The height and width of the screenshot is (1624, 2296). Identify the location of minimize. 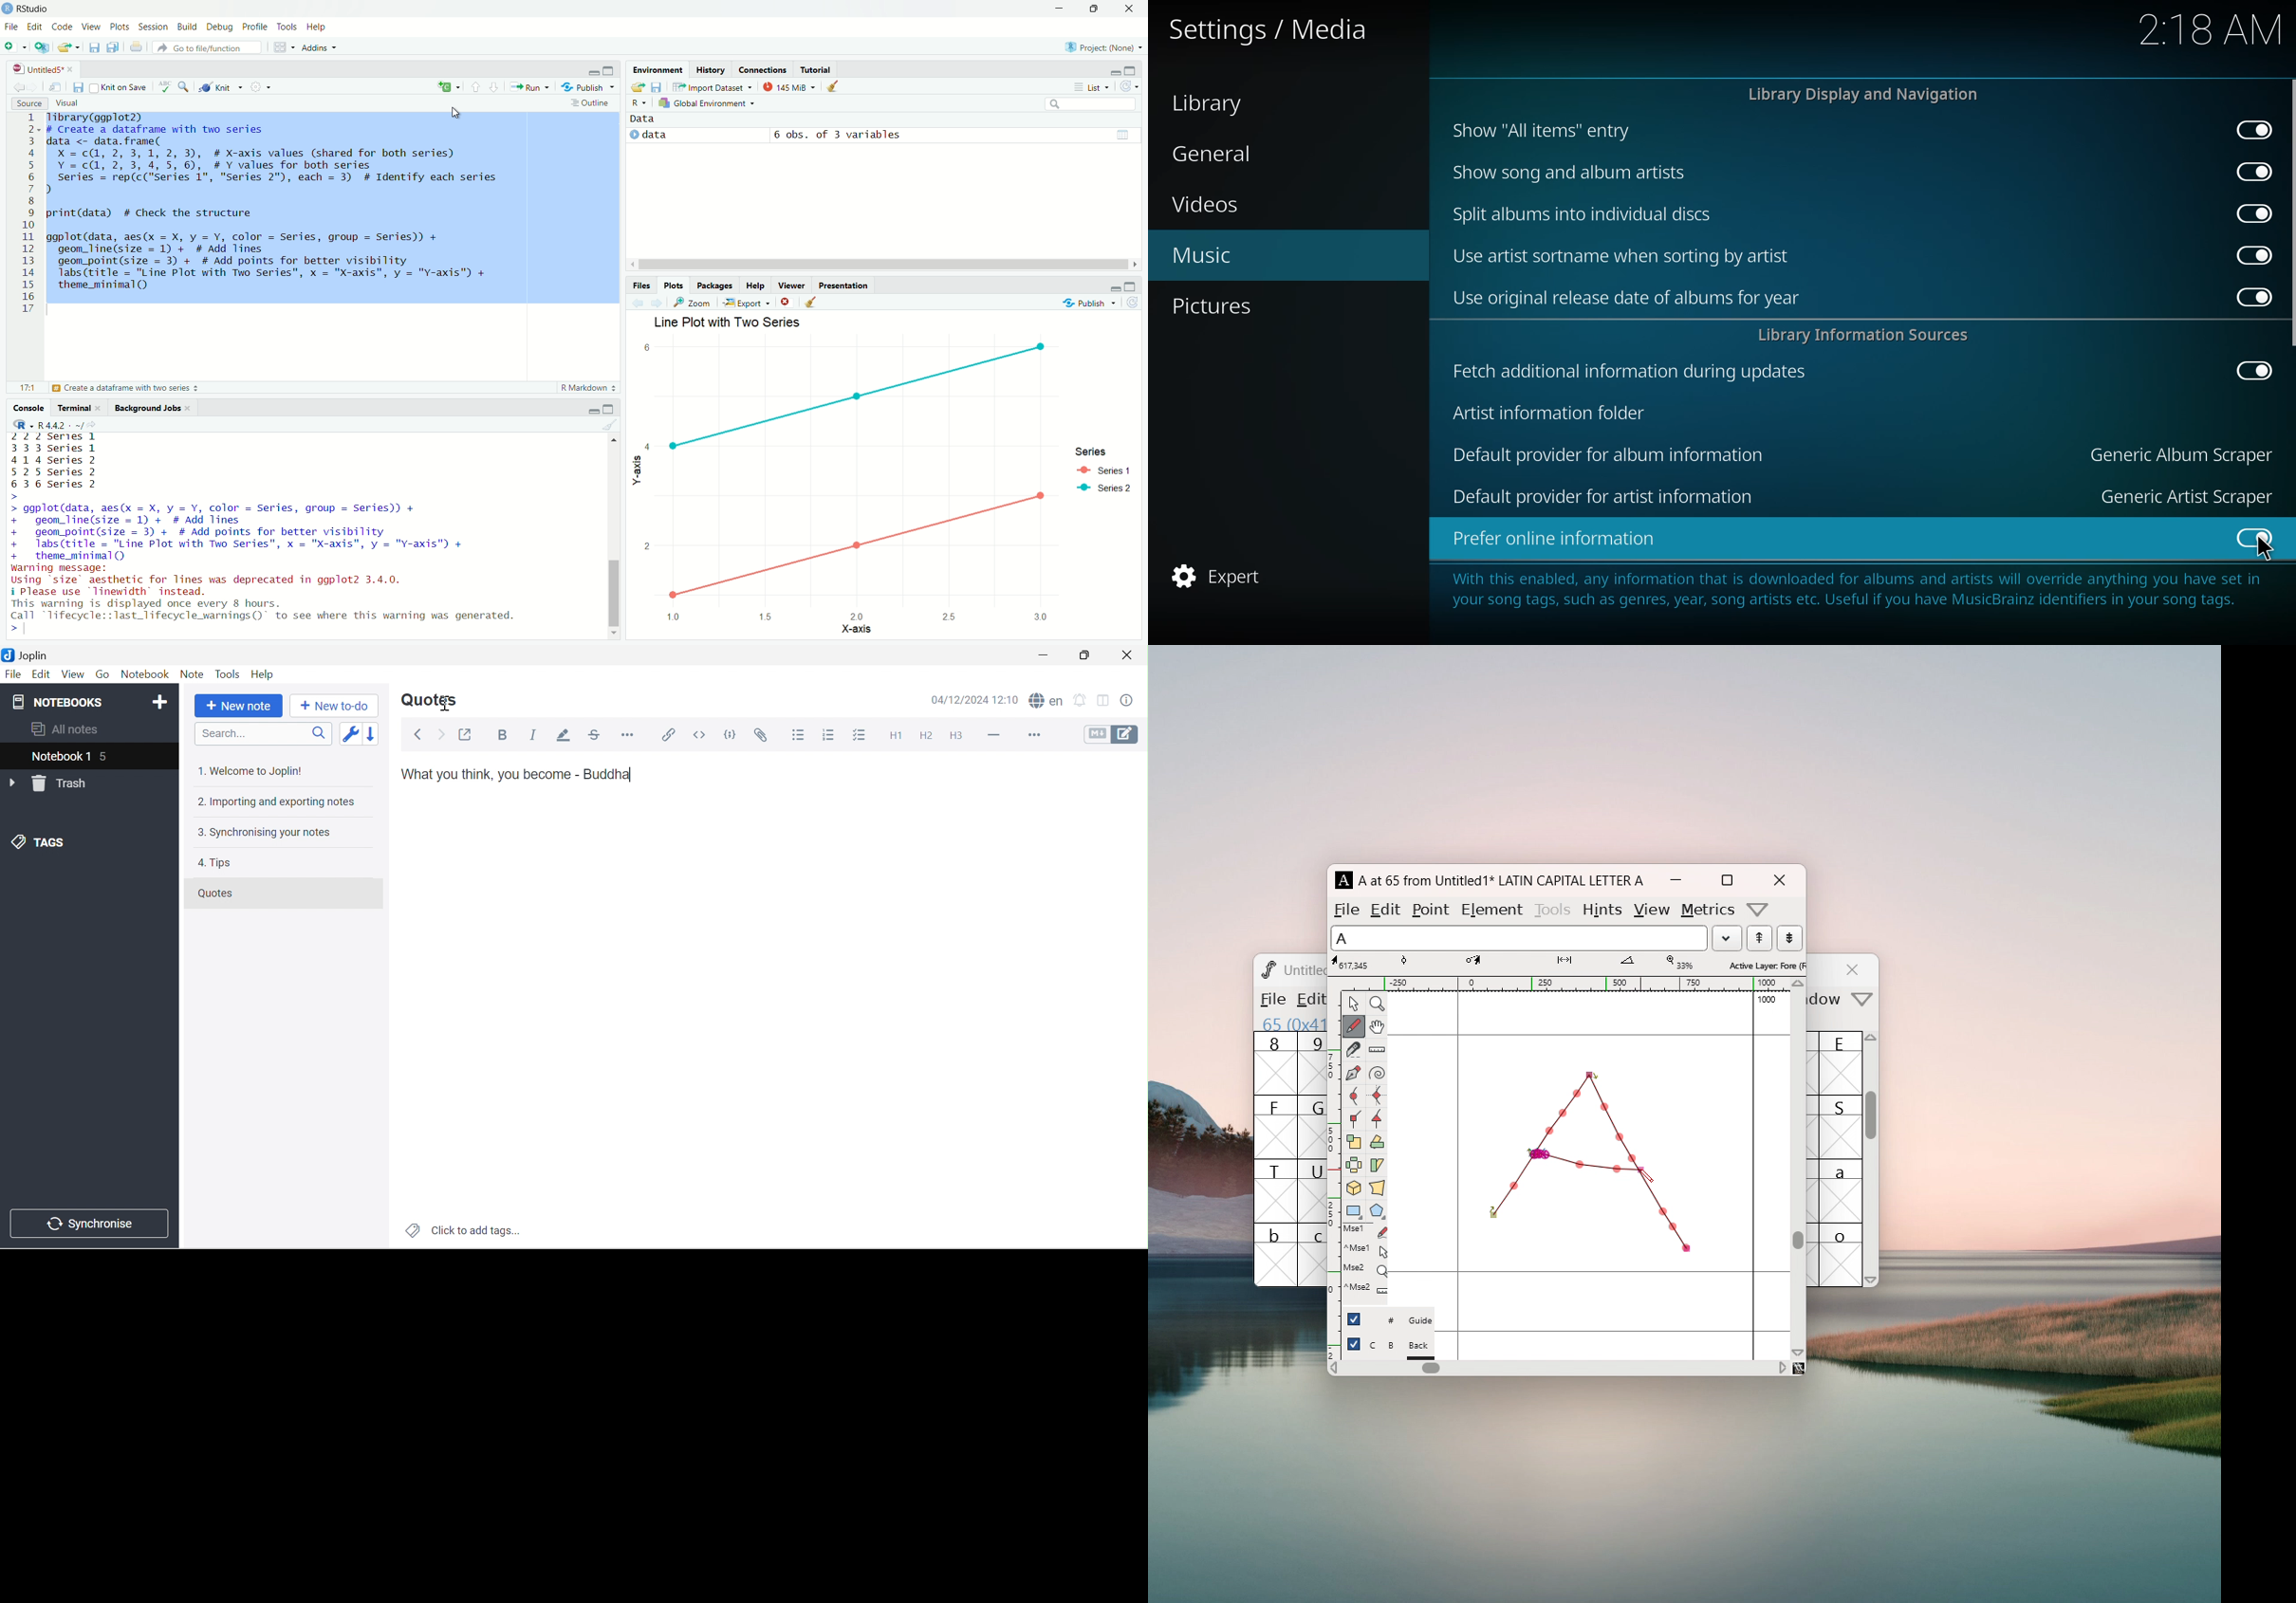
(1115, 73).